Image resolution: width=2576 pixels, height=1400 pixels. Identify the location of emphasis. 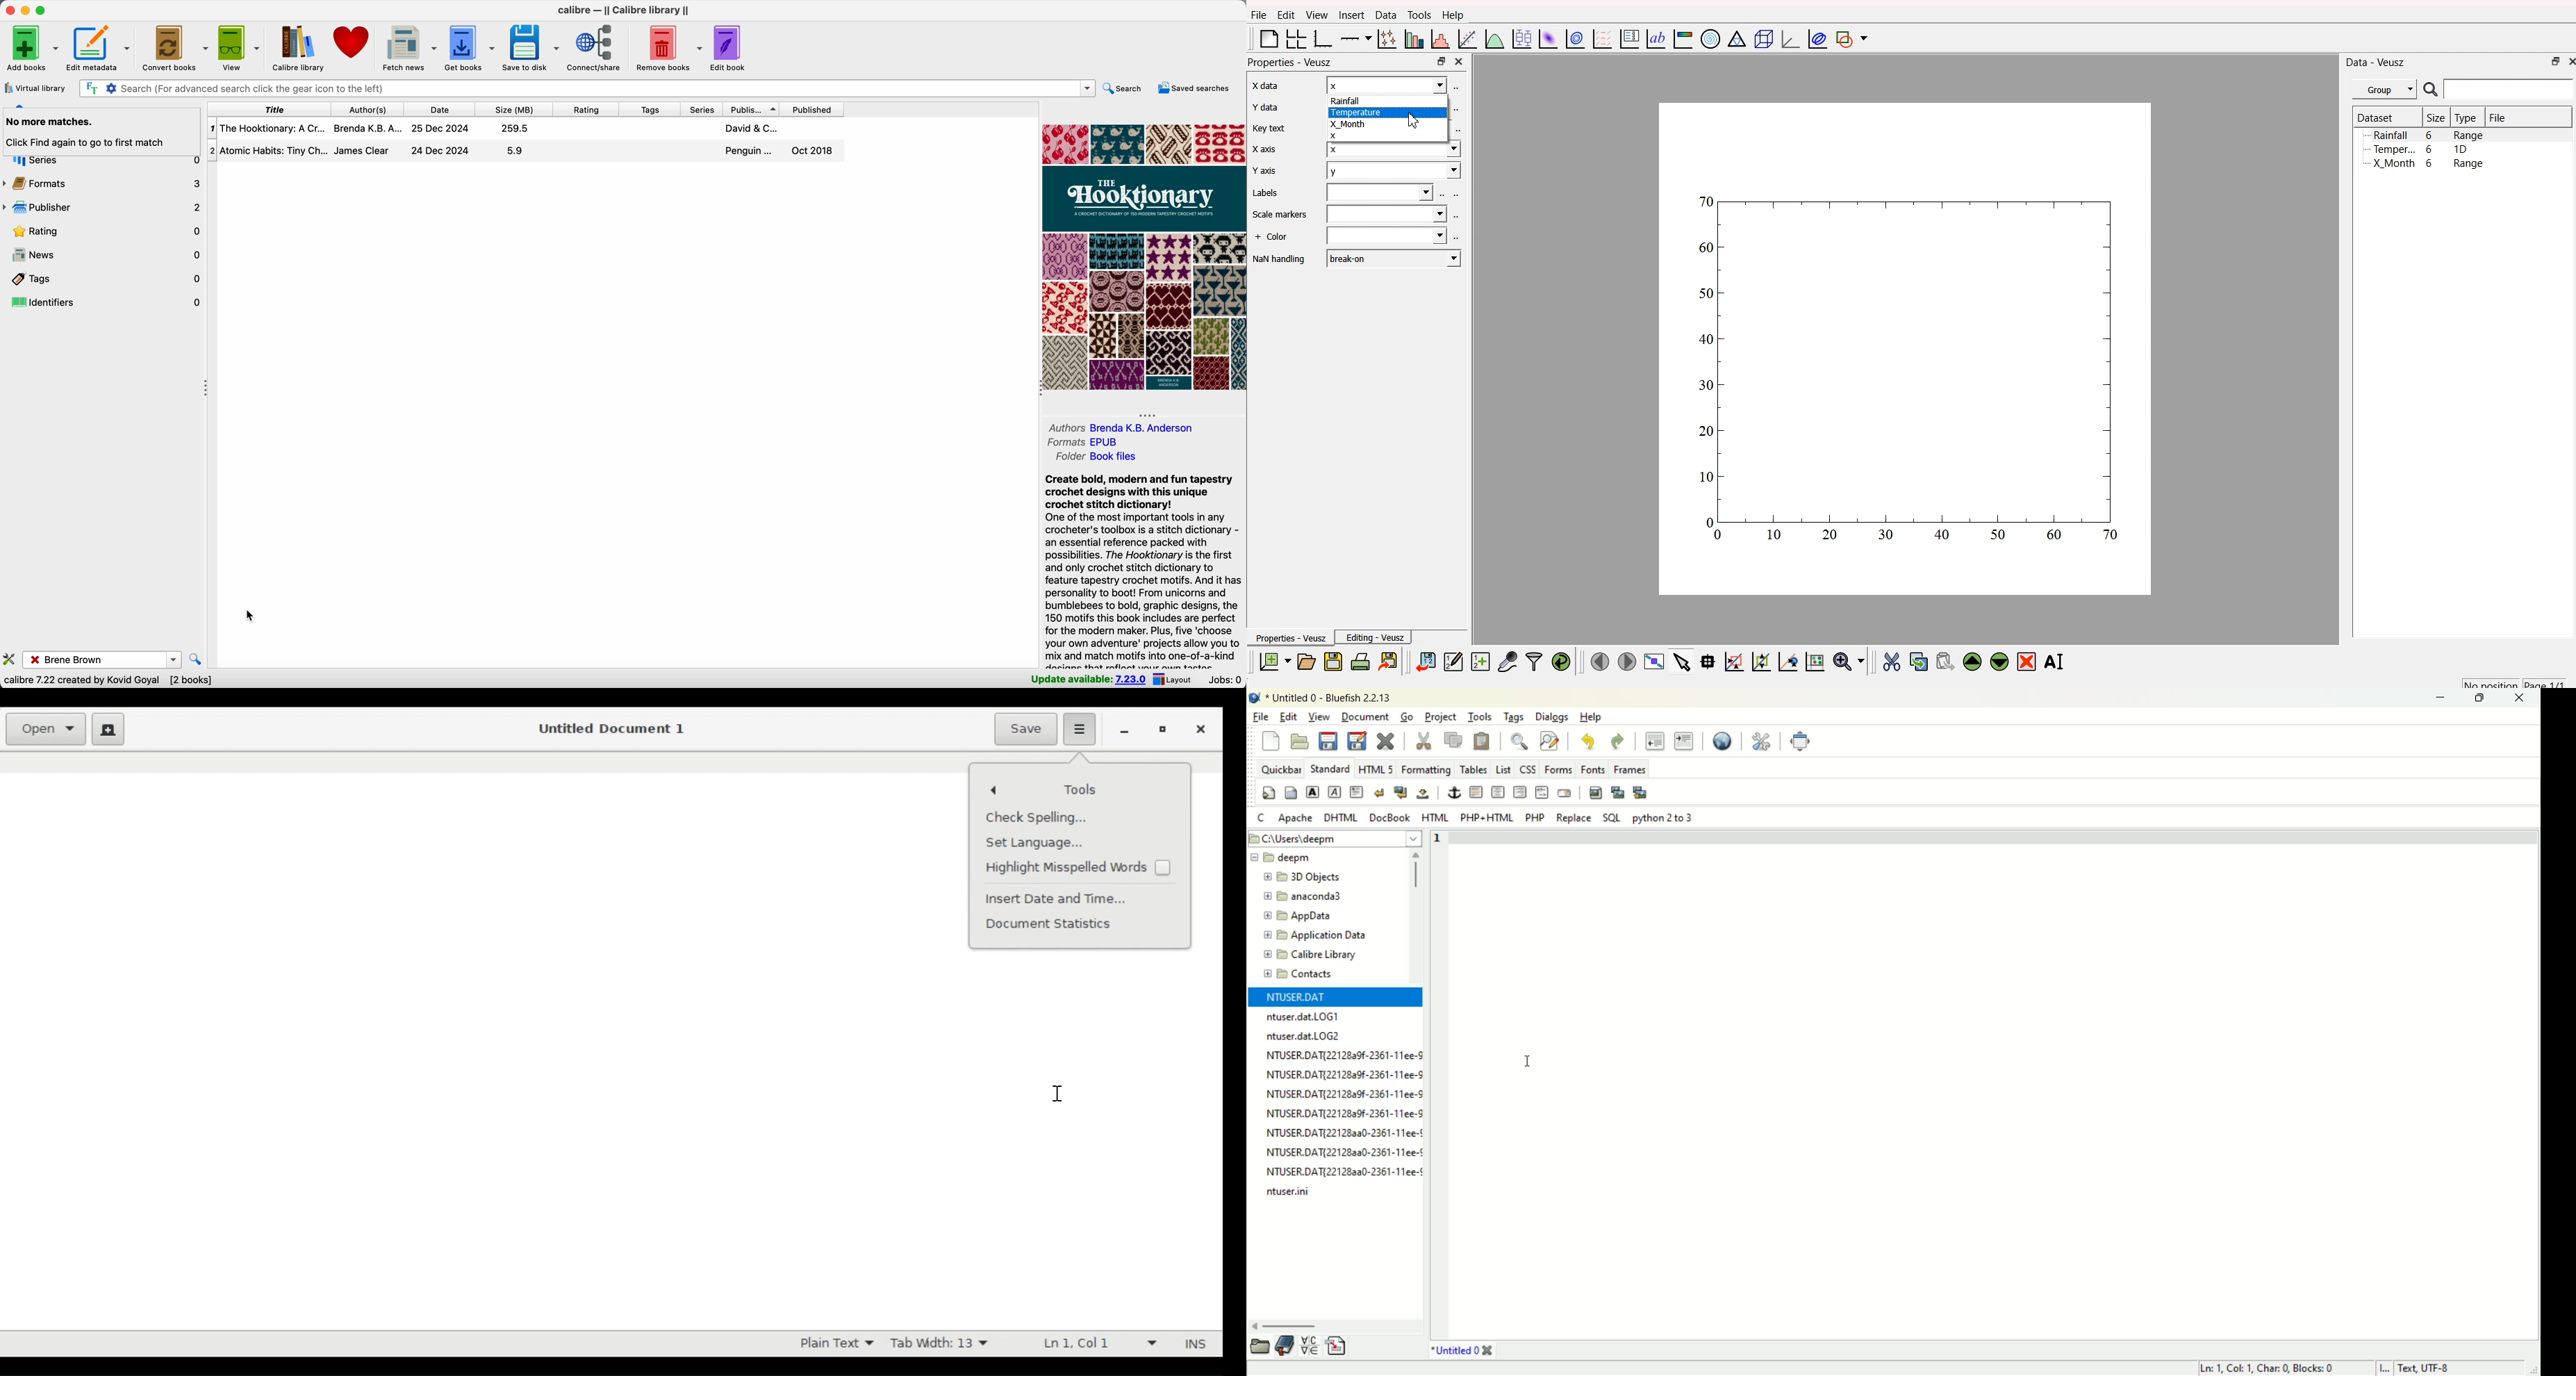
(1334, 791).